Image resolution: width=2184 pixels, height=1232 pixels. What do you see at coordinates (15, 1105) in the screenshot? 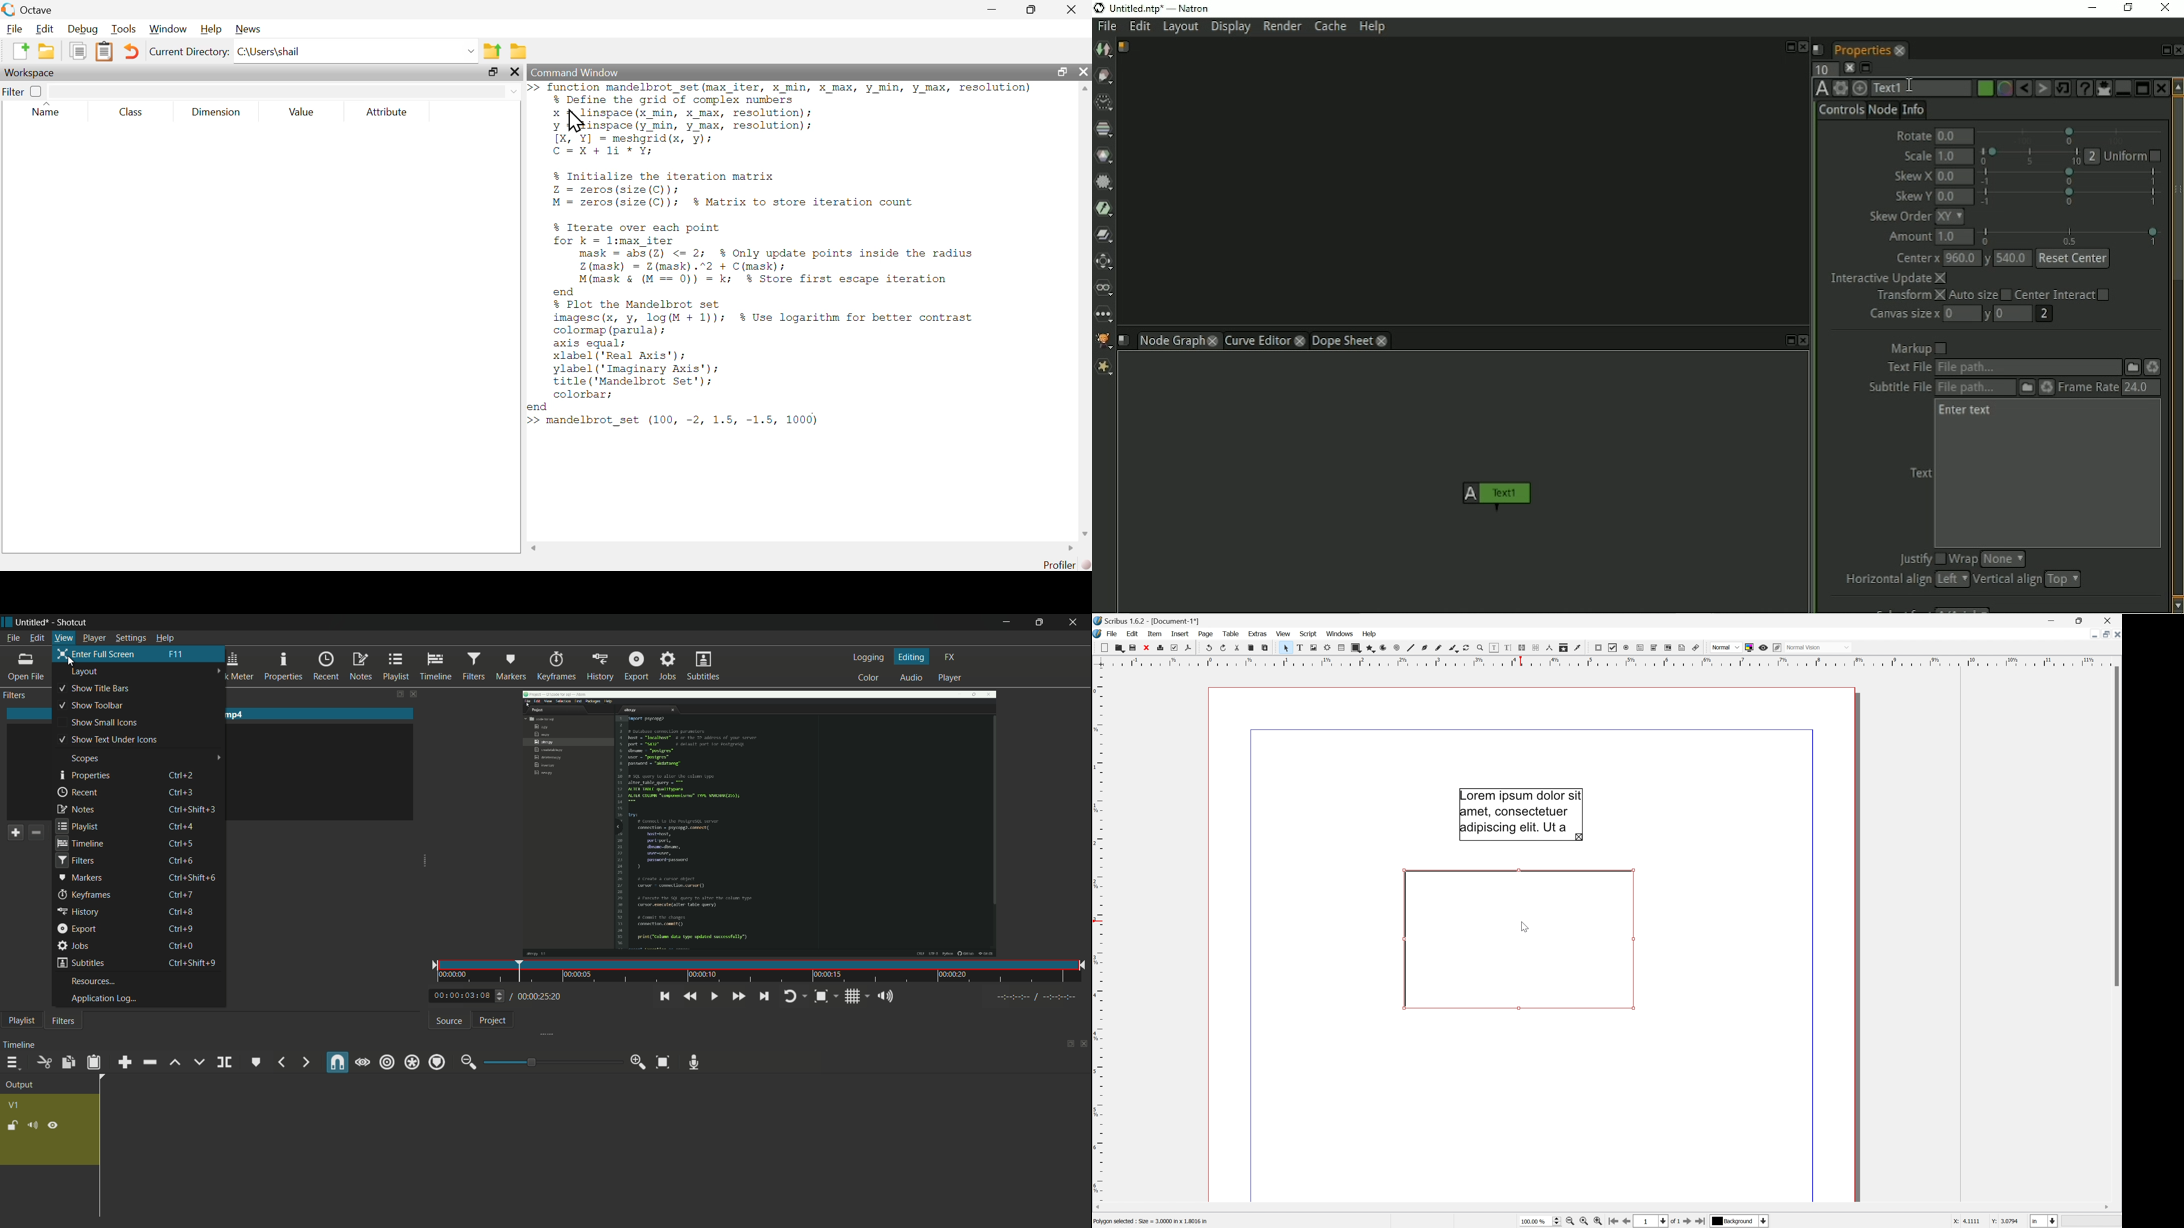
I see `V1` at bounding box center [15, 1105].